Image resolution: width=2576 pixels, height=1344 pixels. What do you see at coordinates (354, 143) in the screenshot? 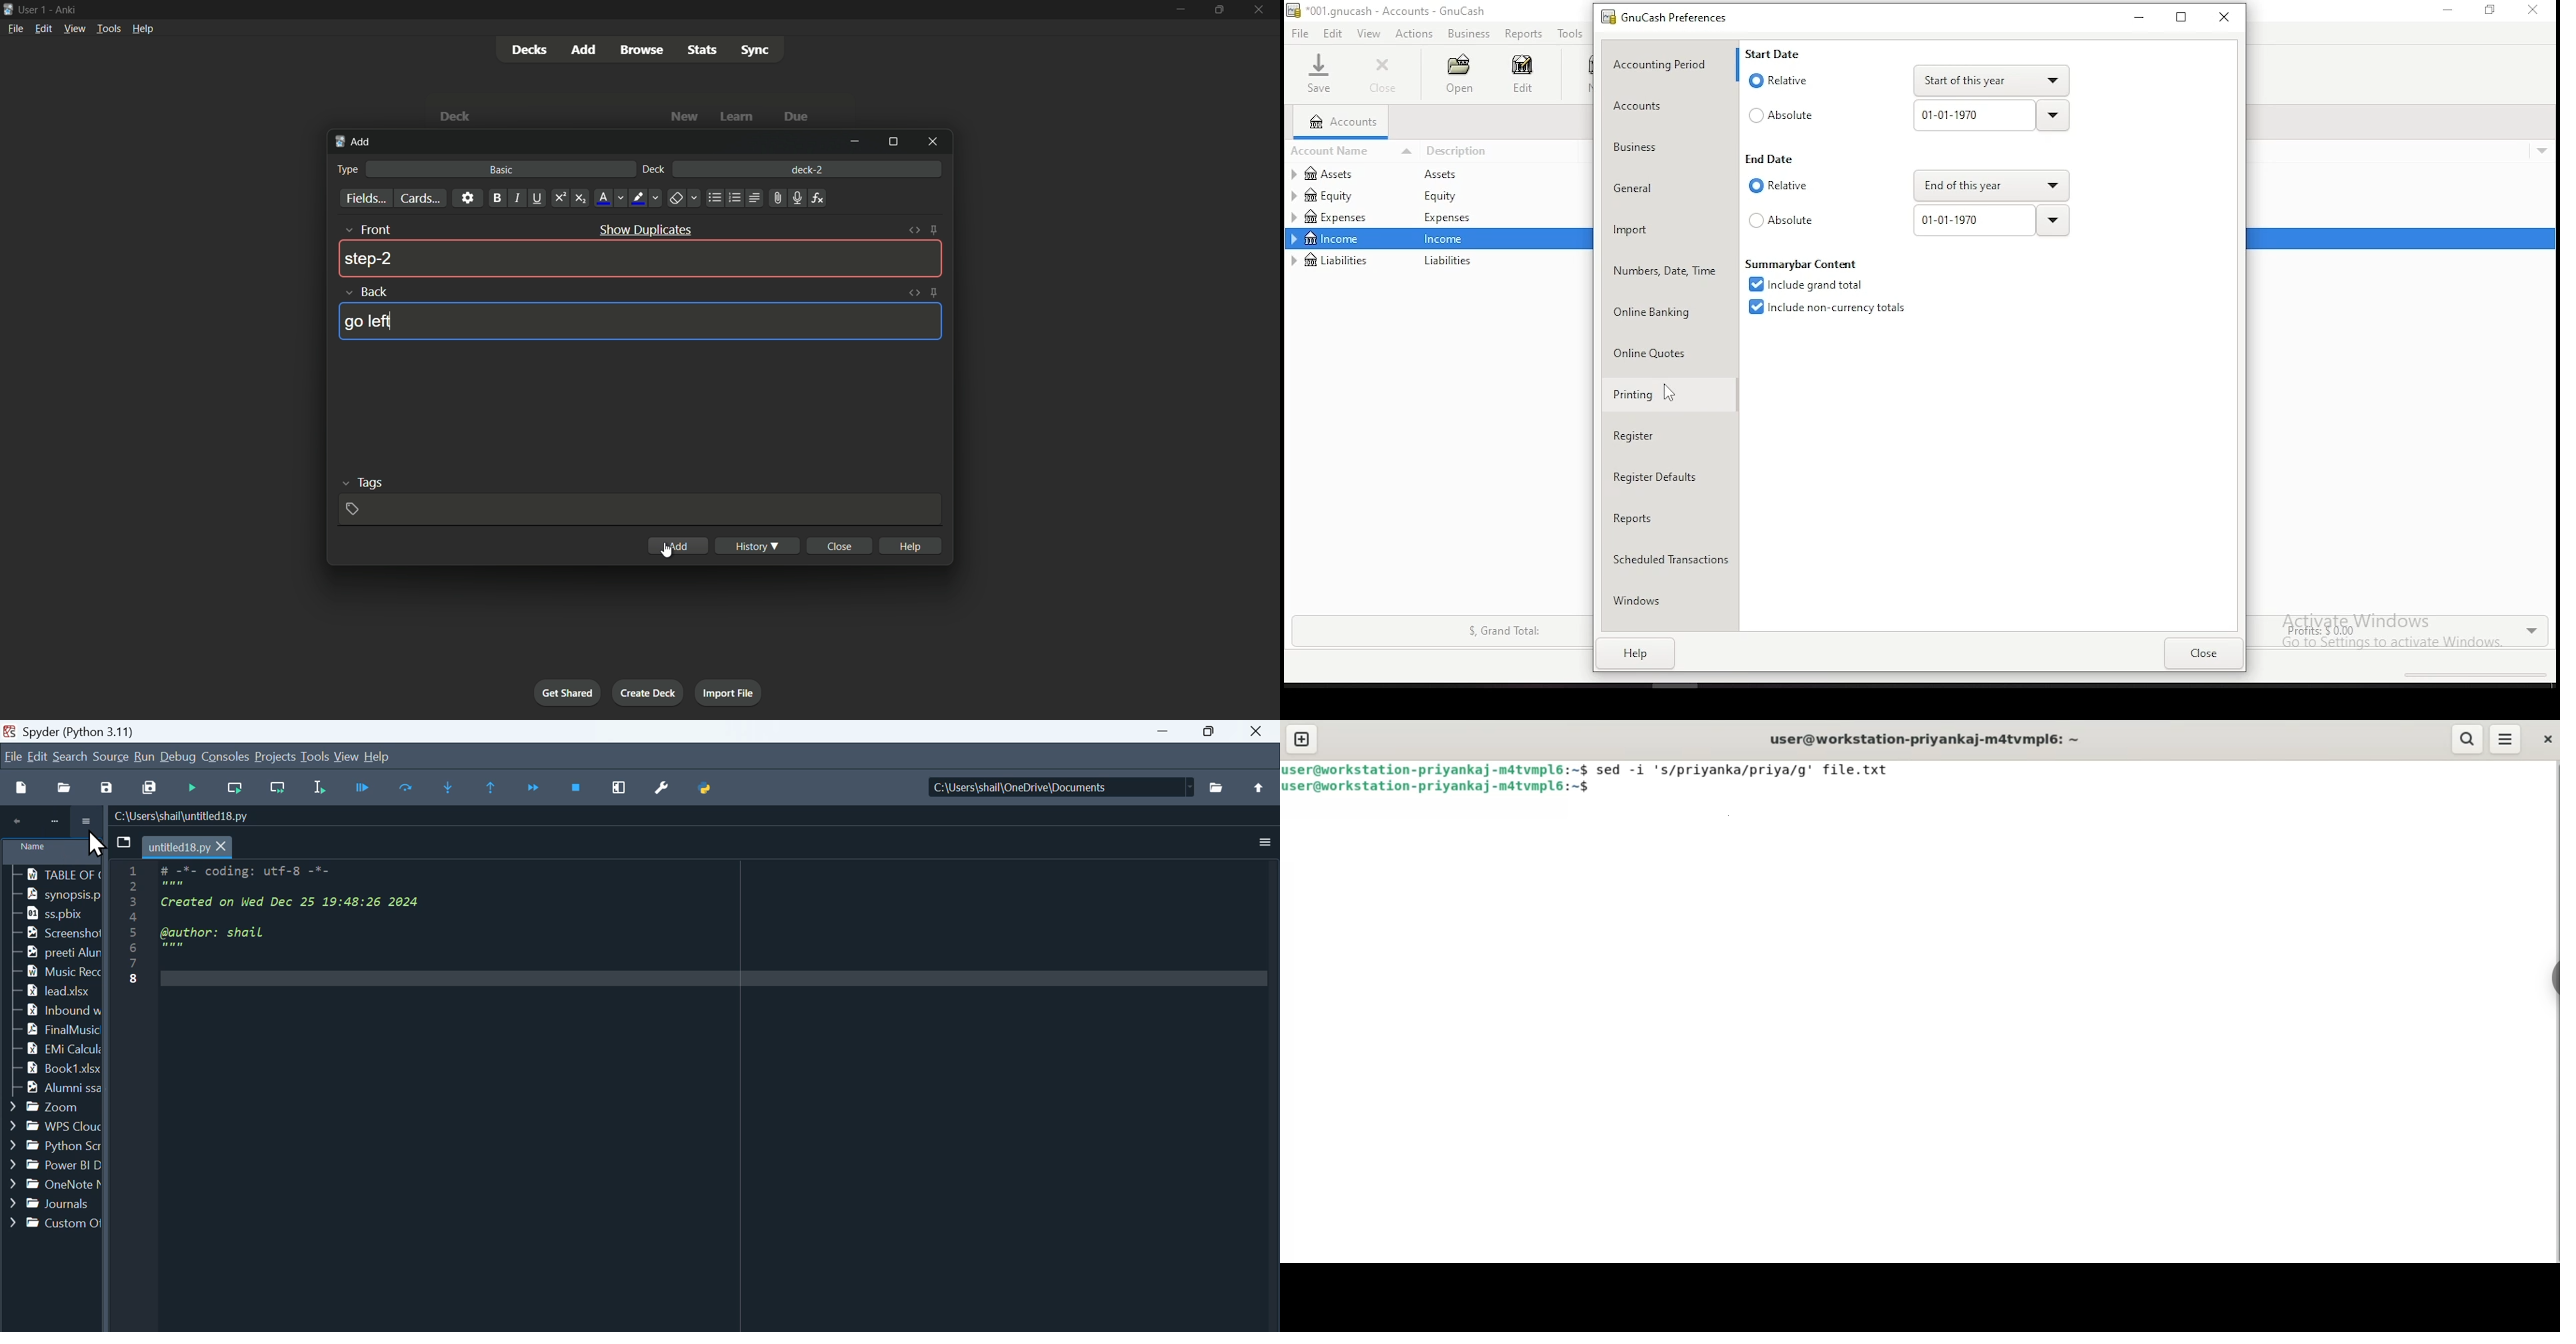
I see `add` at bounding box center [354, 143].